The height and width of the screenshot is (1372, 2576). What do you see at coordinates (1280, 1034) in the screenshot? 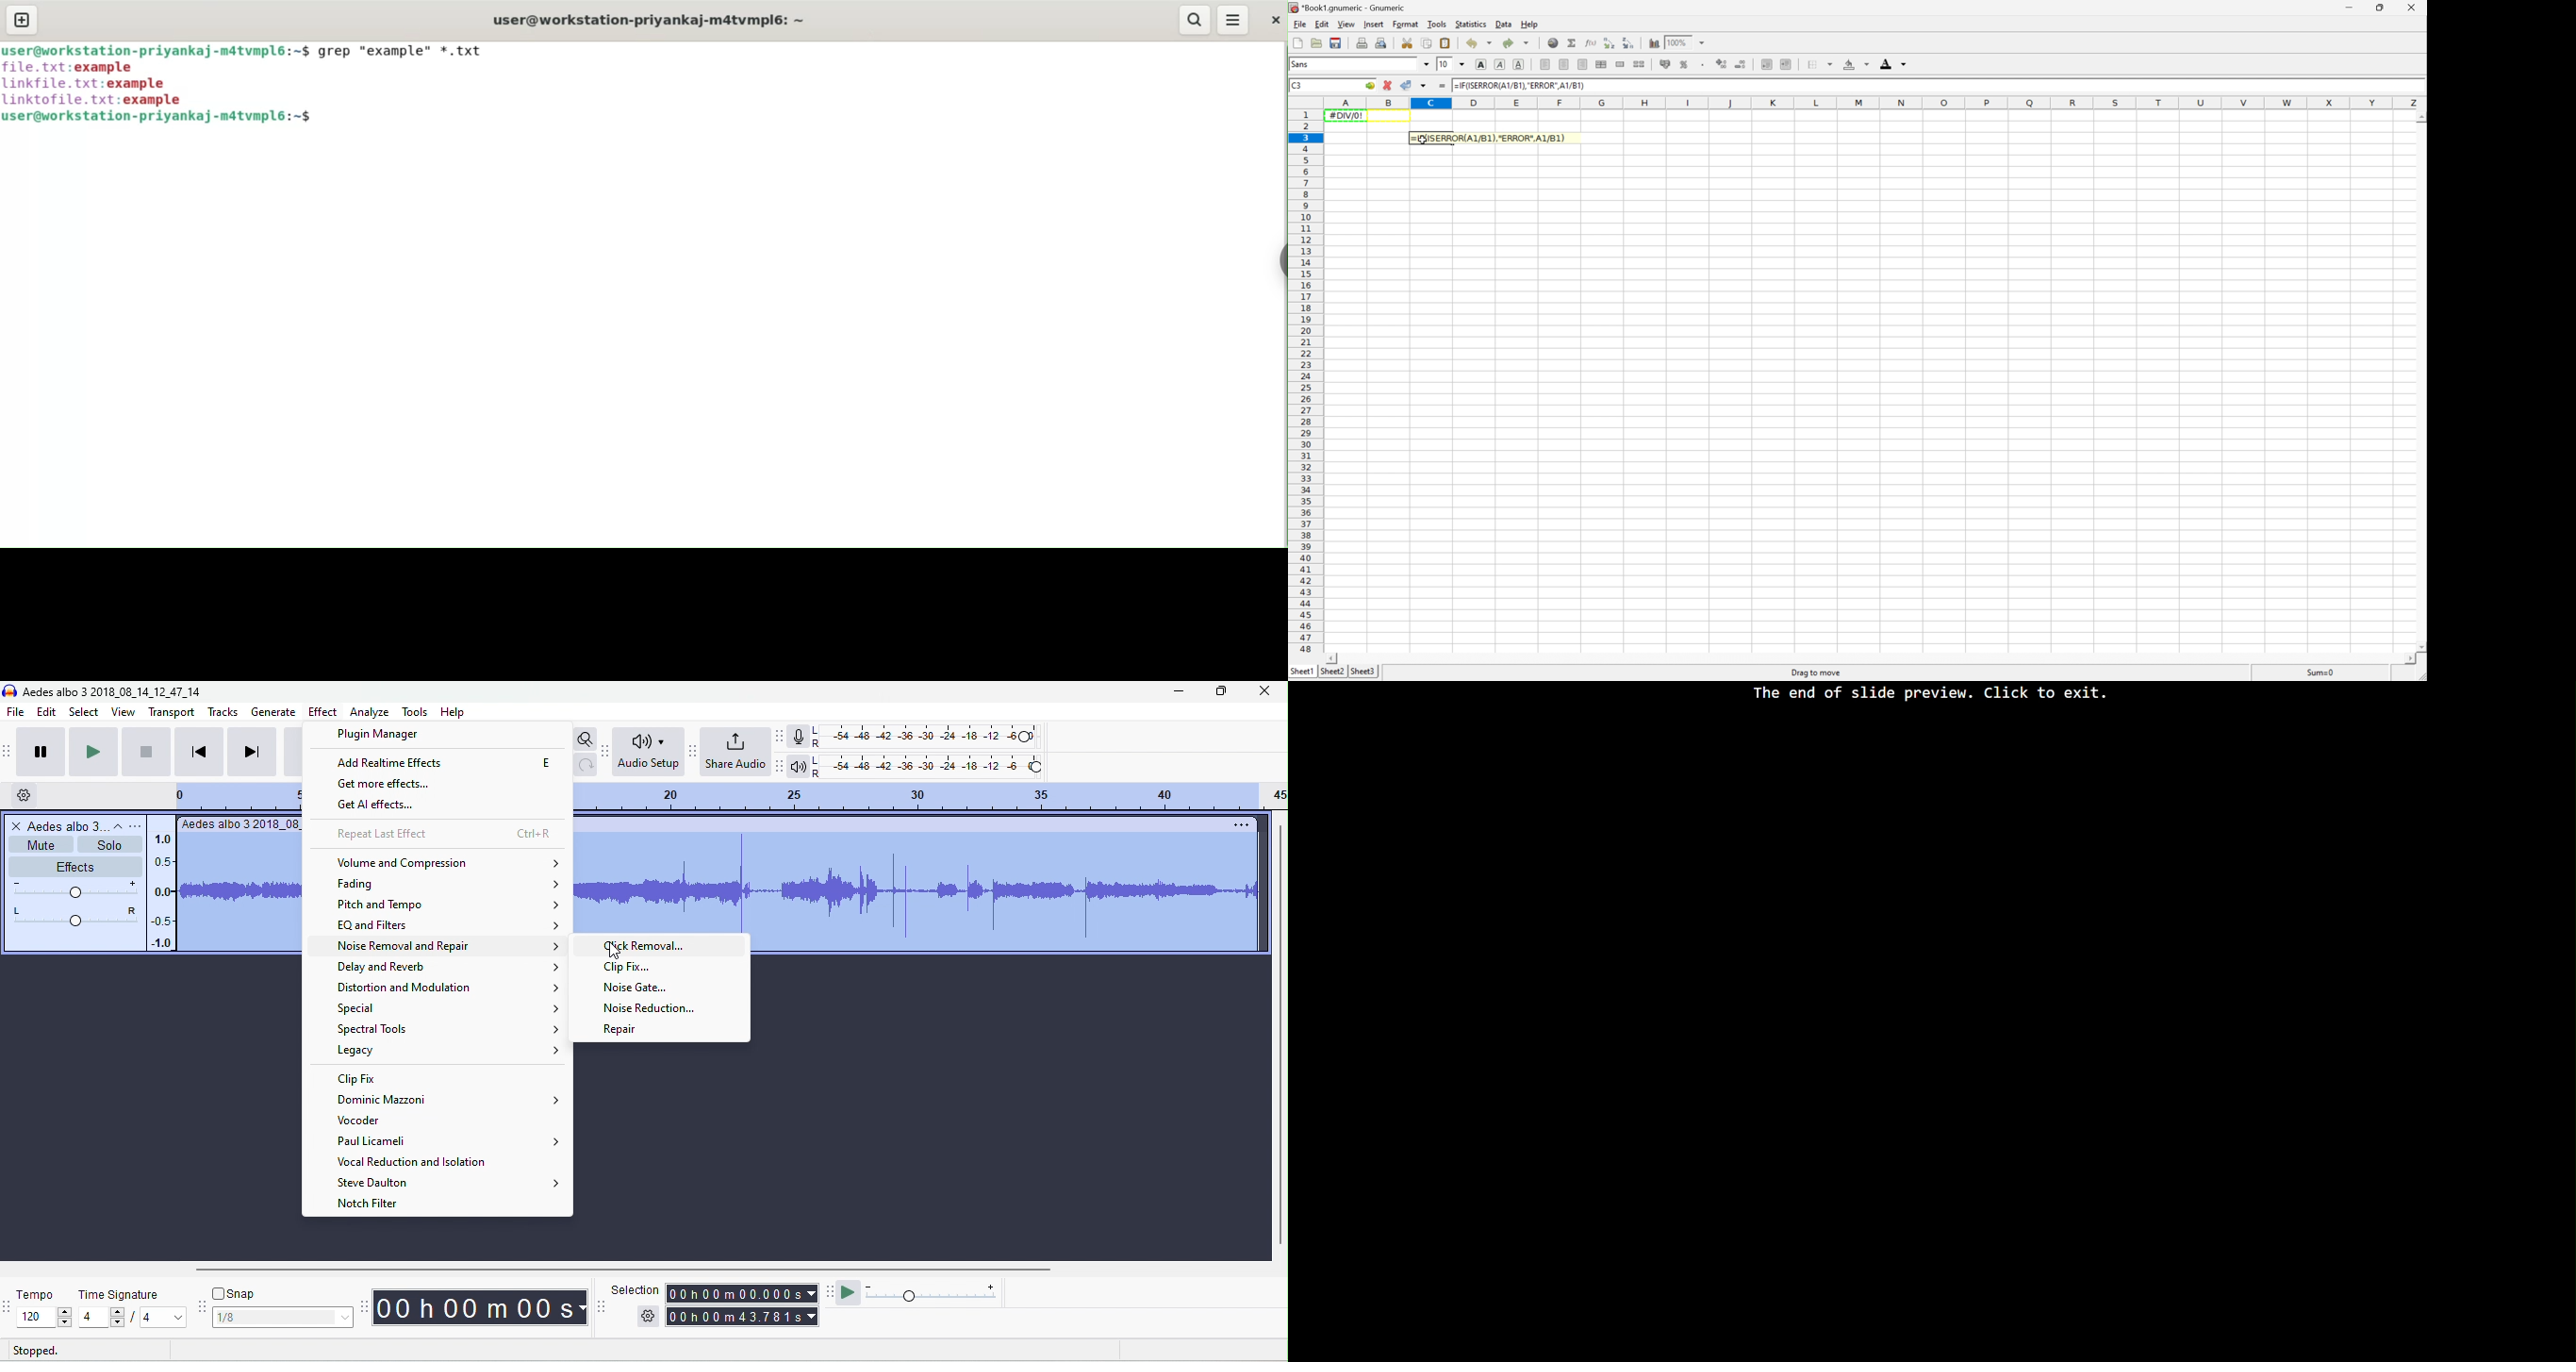
I see `vertical scrollbar` at bounding box center [1280, 1034].